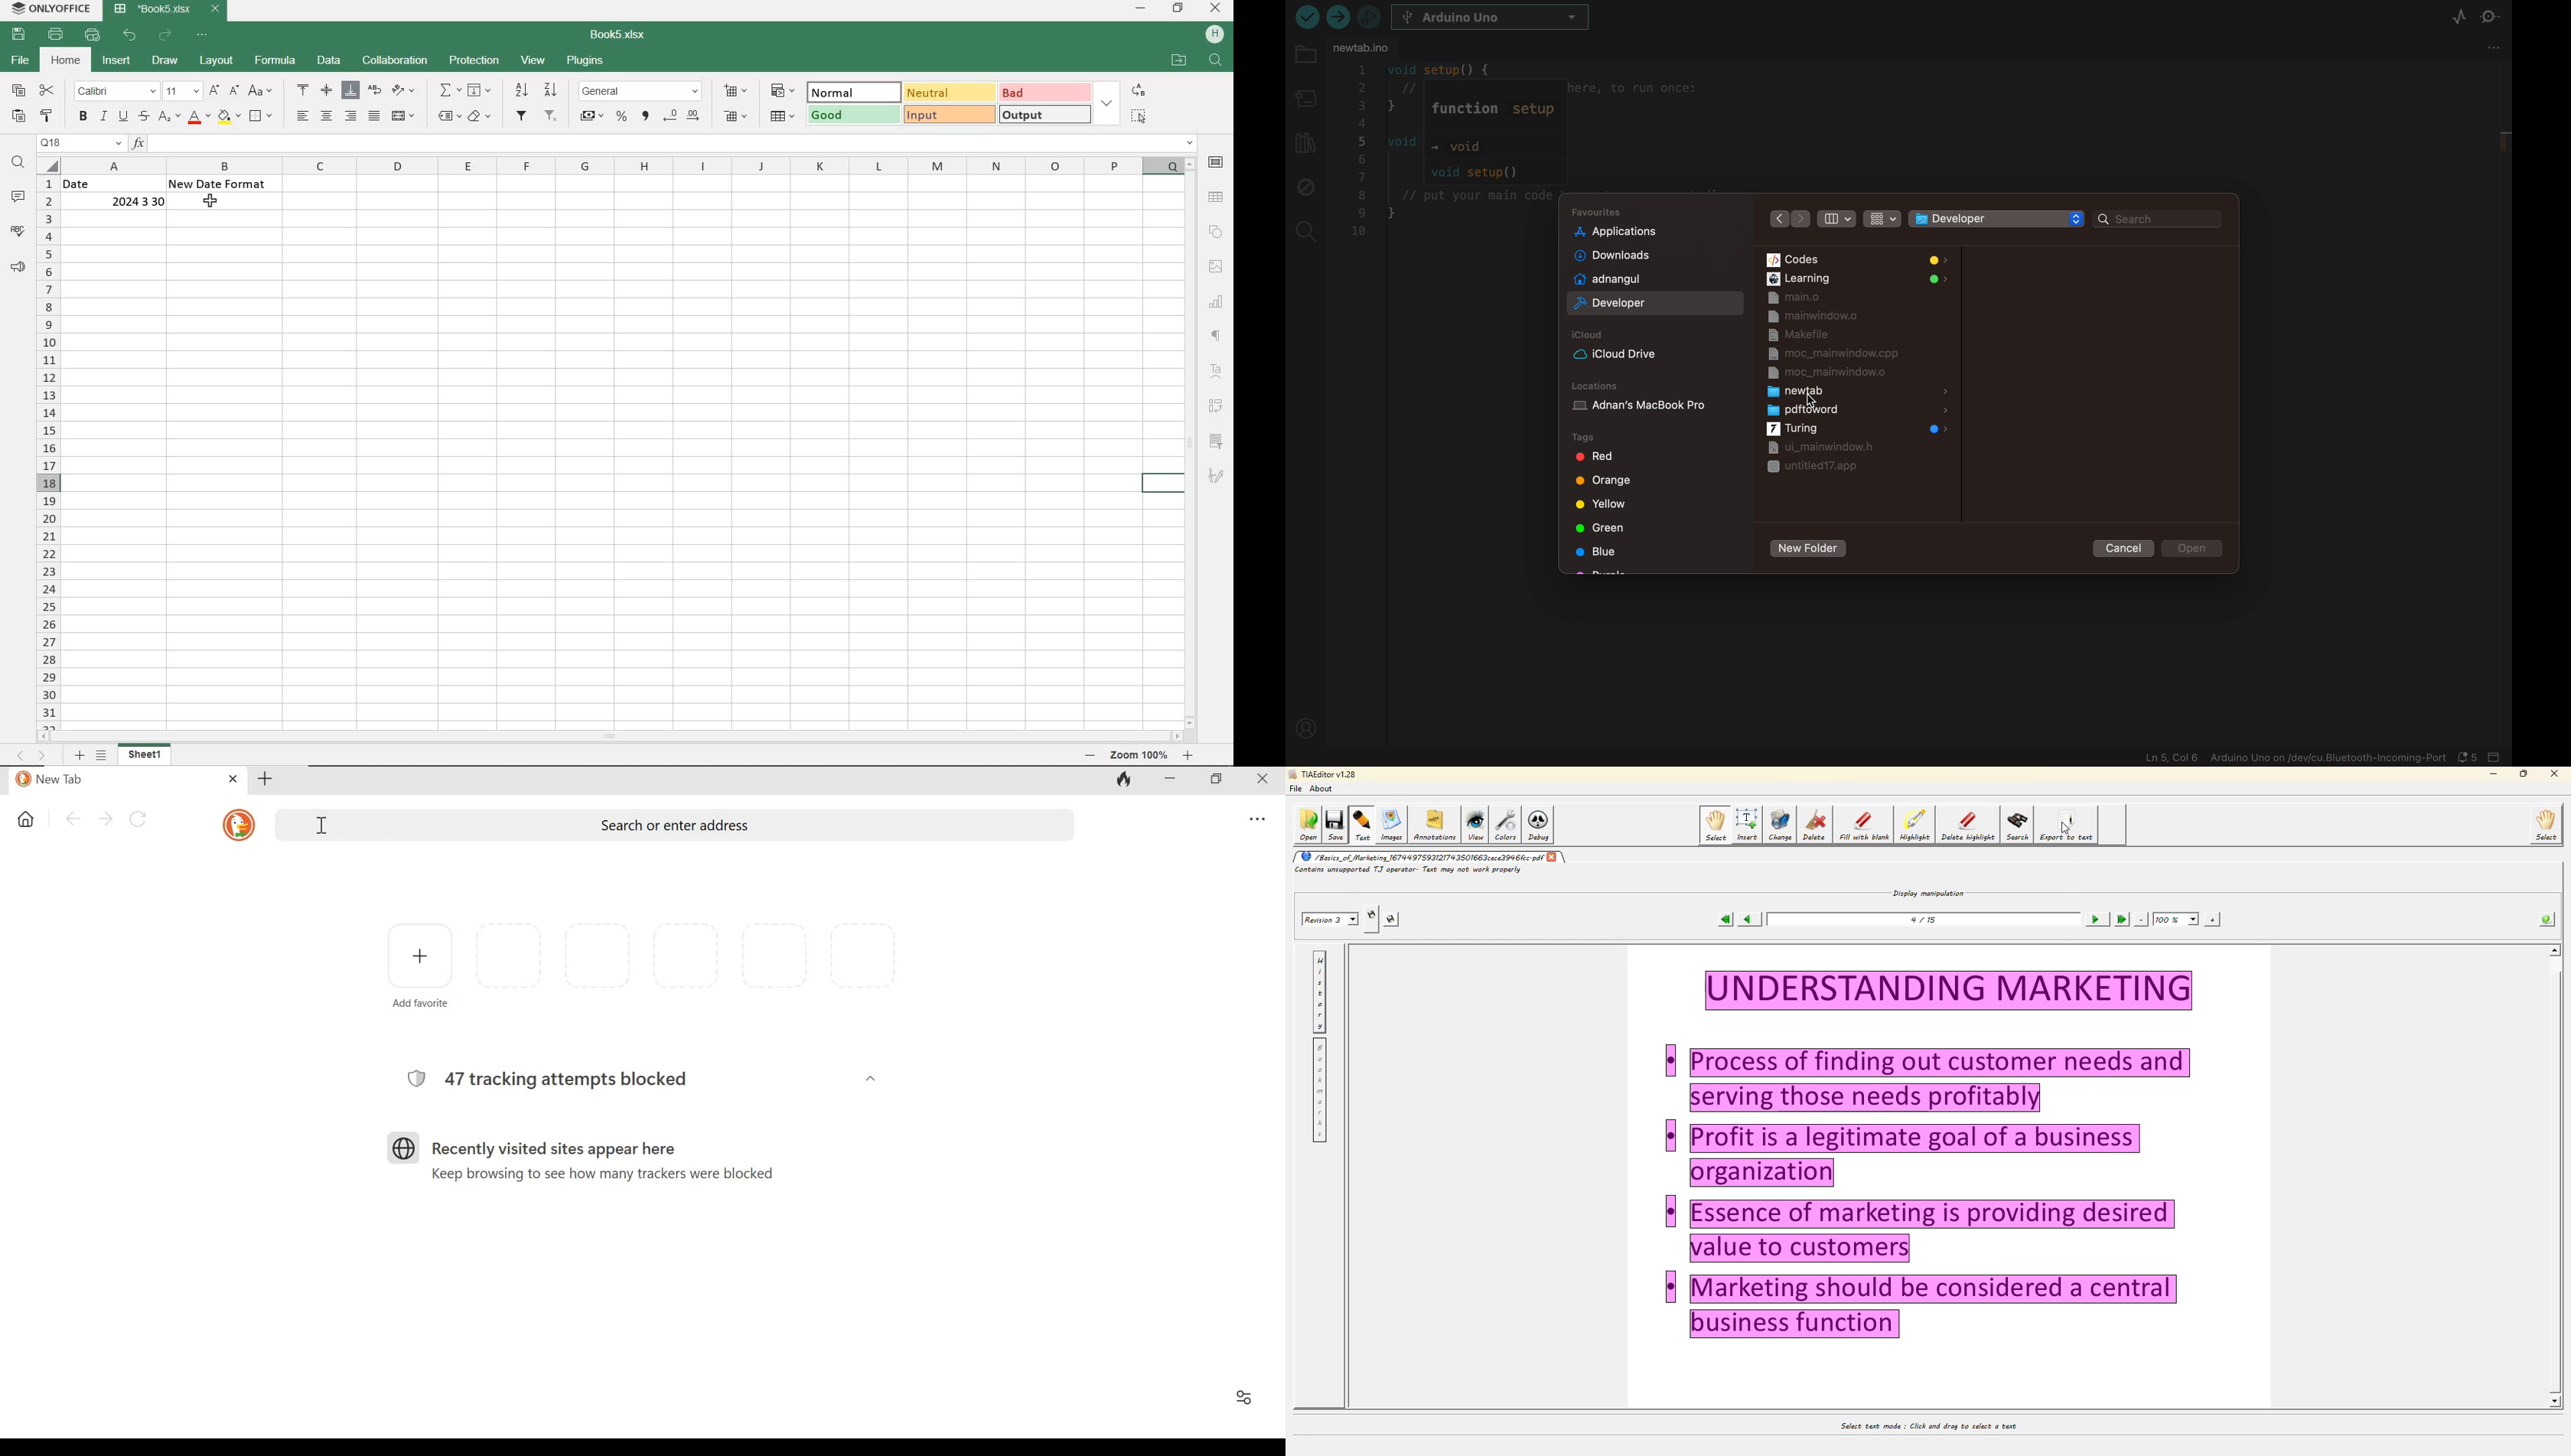  I want to click on OUTPUT, so click(1047, 114).